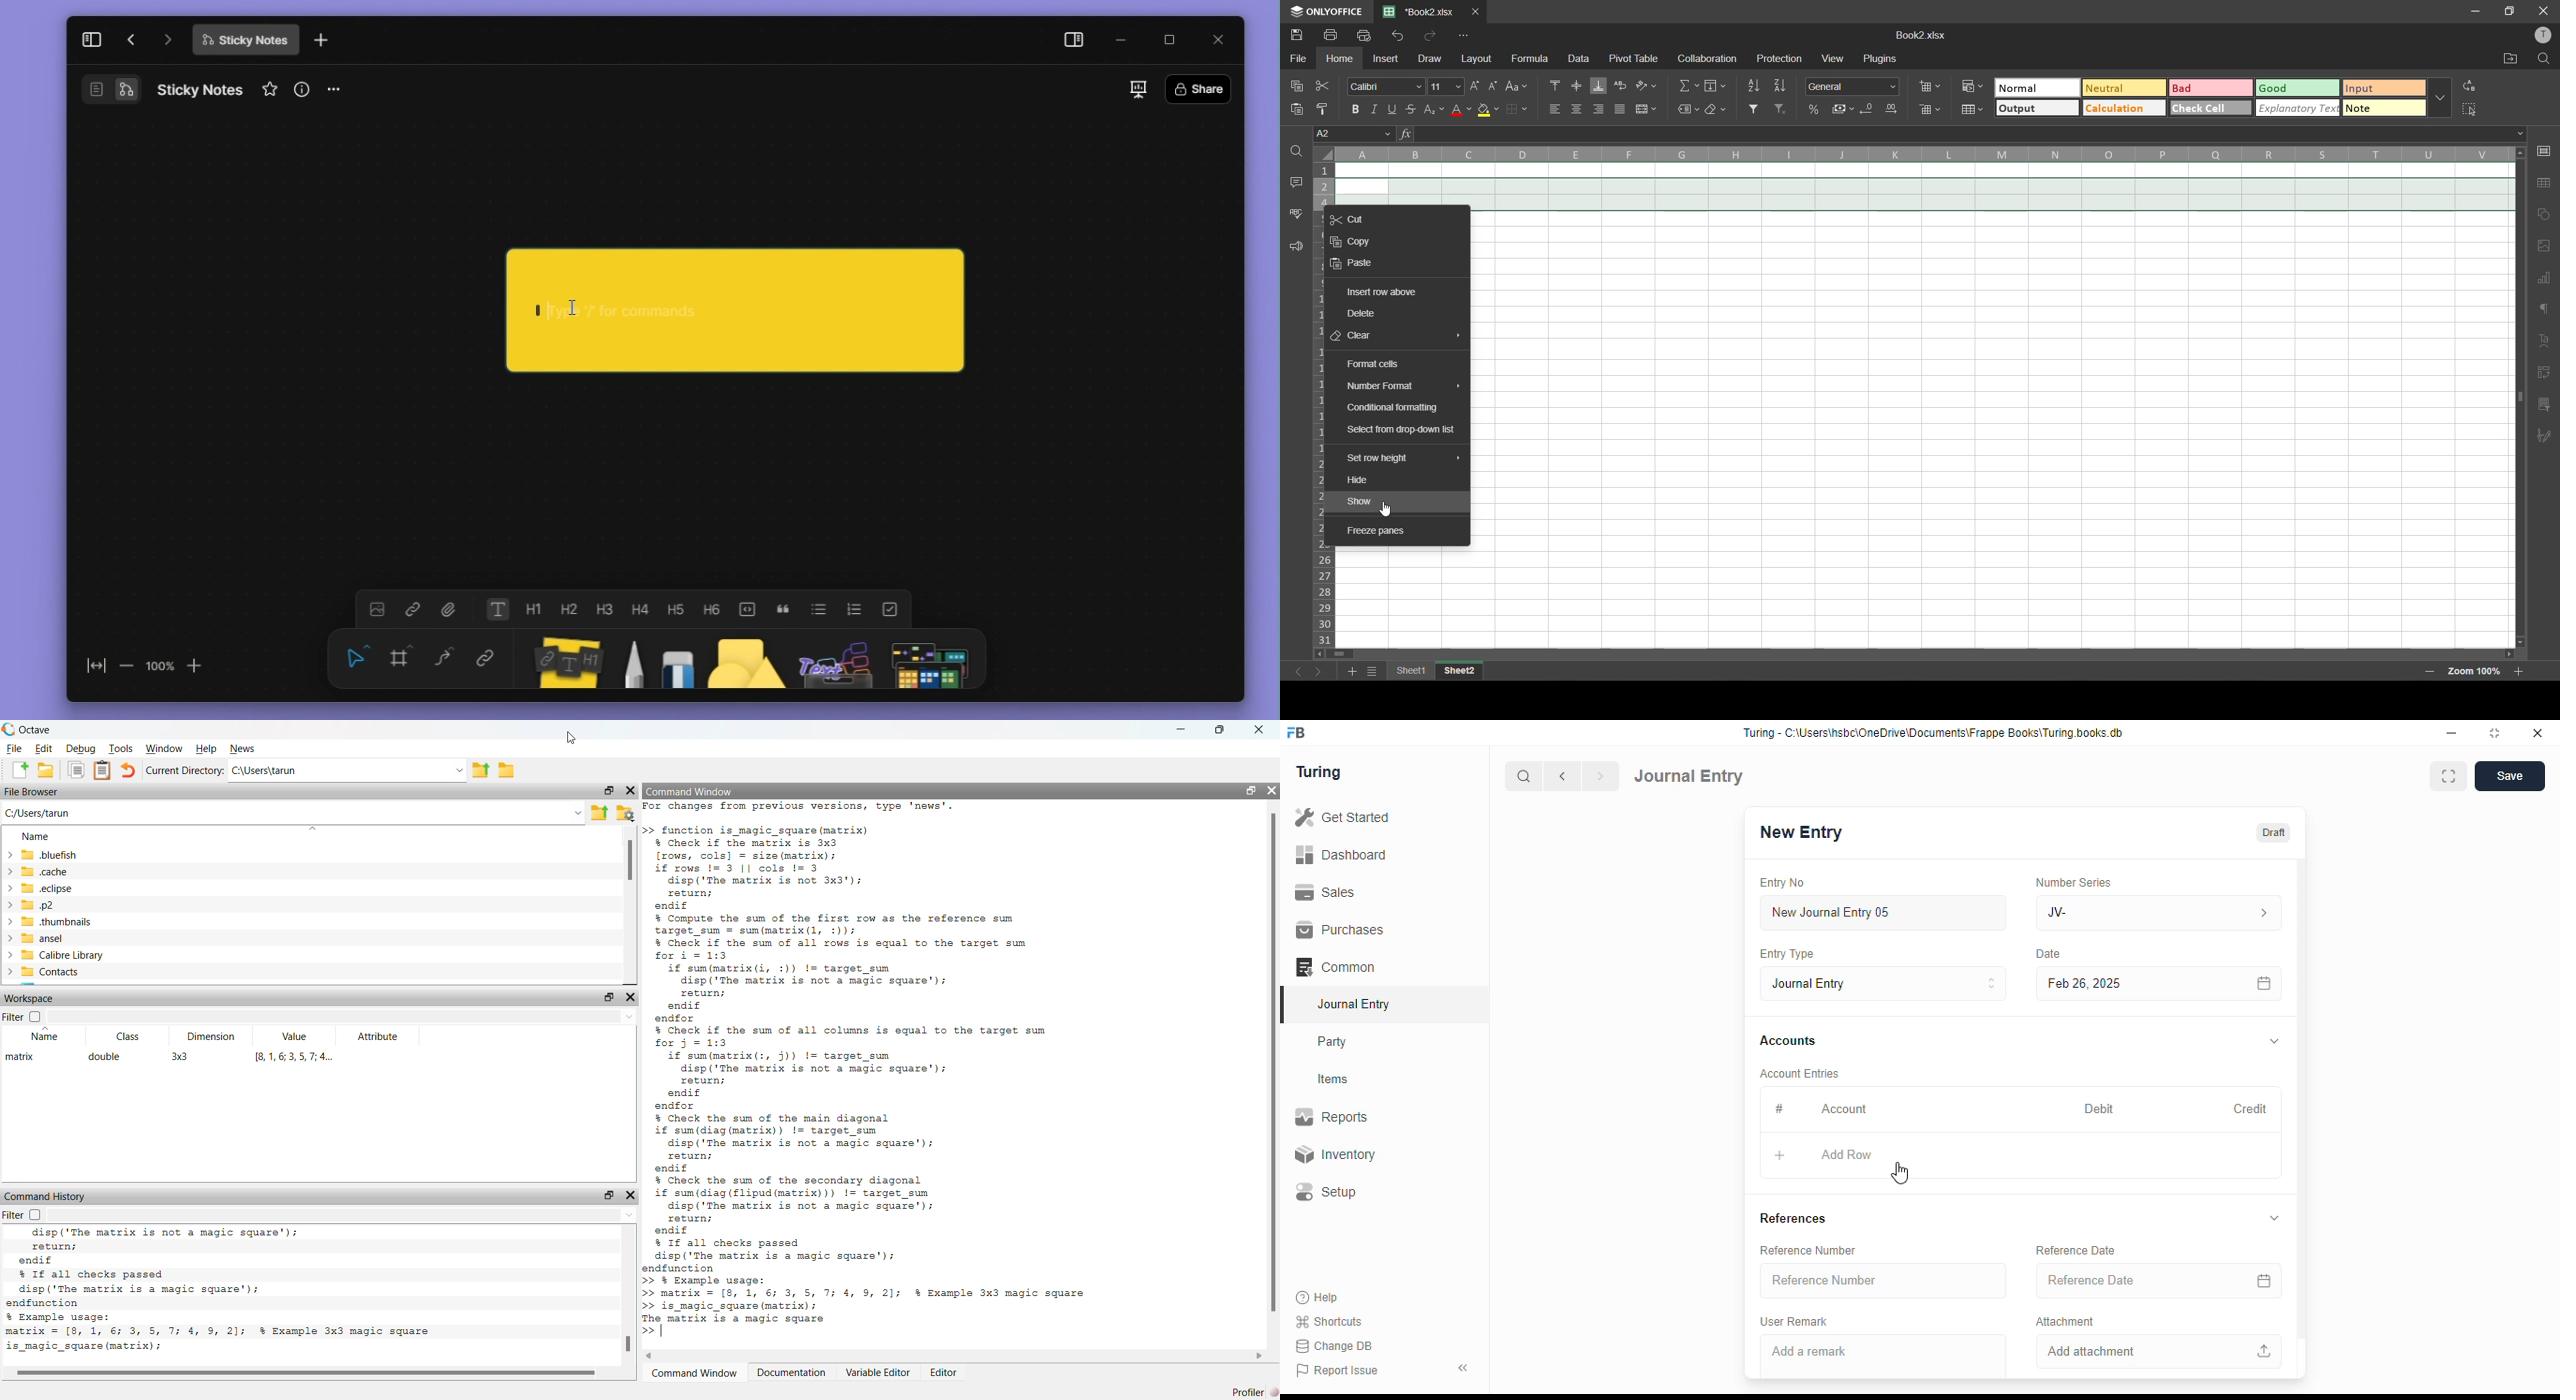 This screenshot has height=1400, width=2576. What do you see at coordinates (607, 1195) in the screenshot?
I see `maximize` at bounding box center [607, 1195].